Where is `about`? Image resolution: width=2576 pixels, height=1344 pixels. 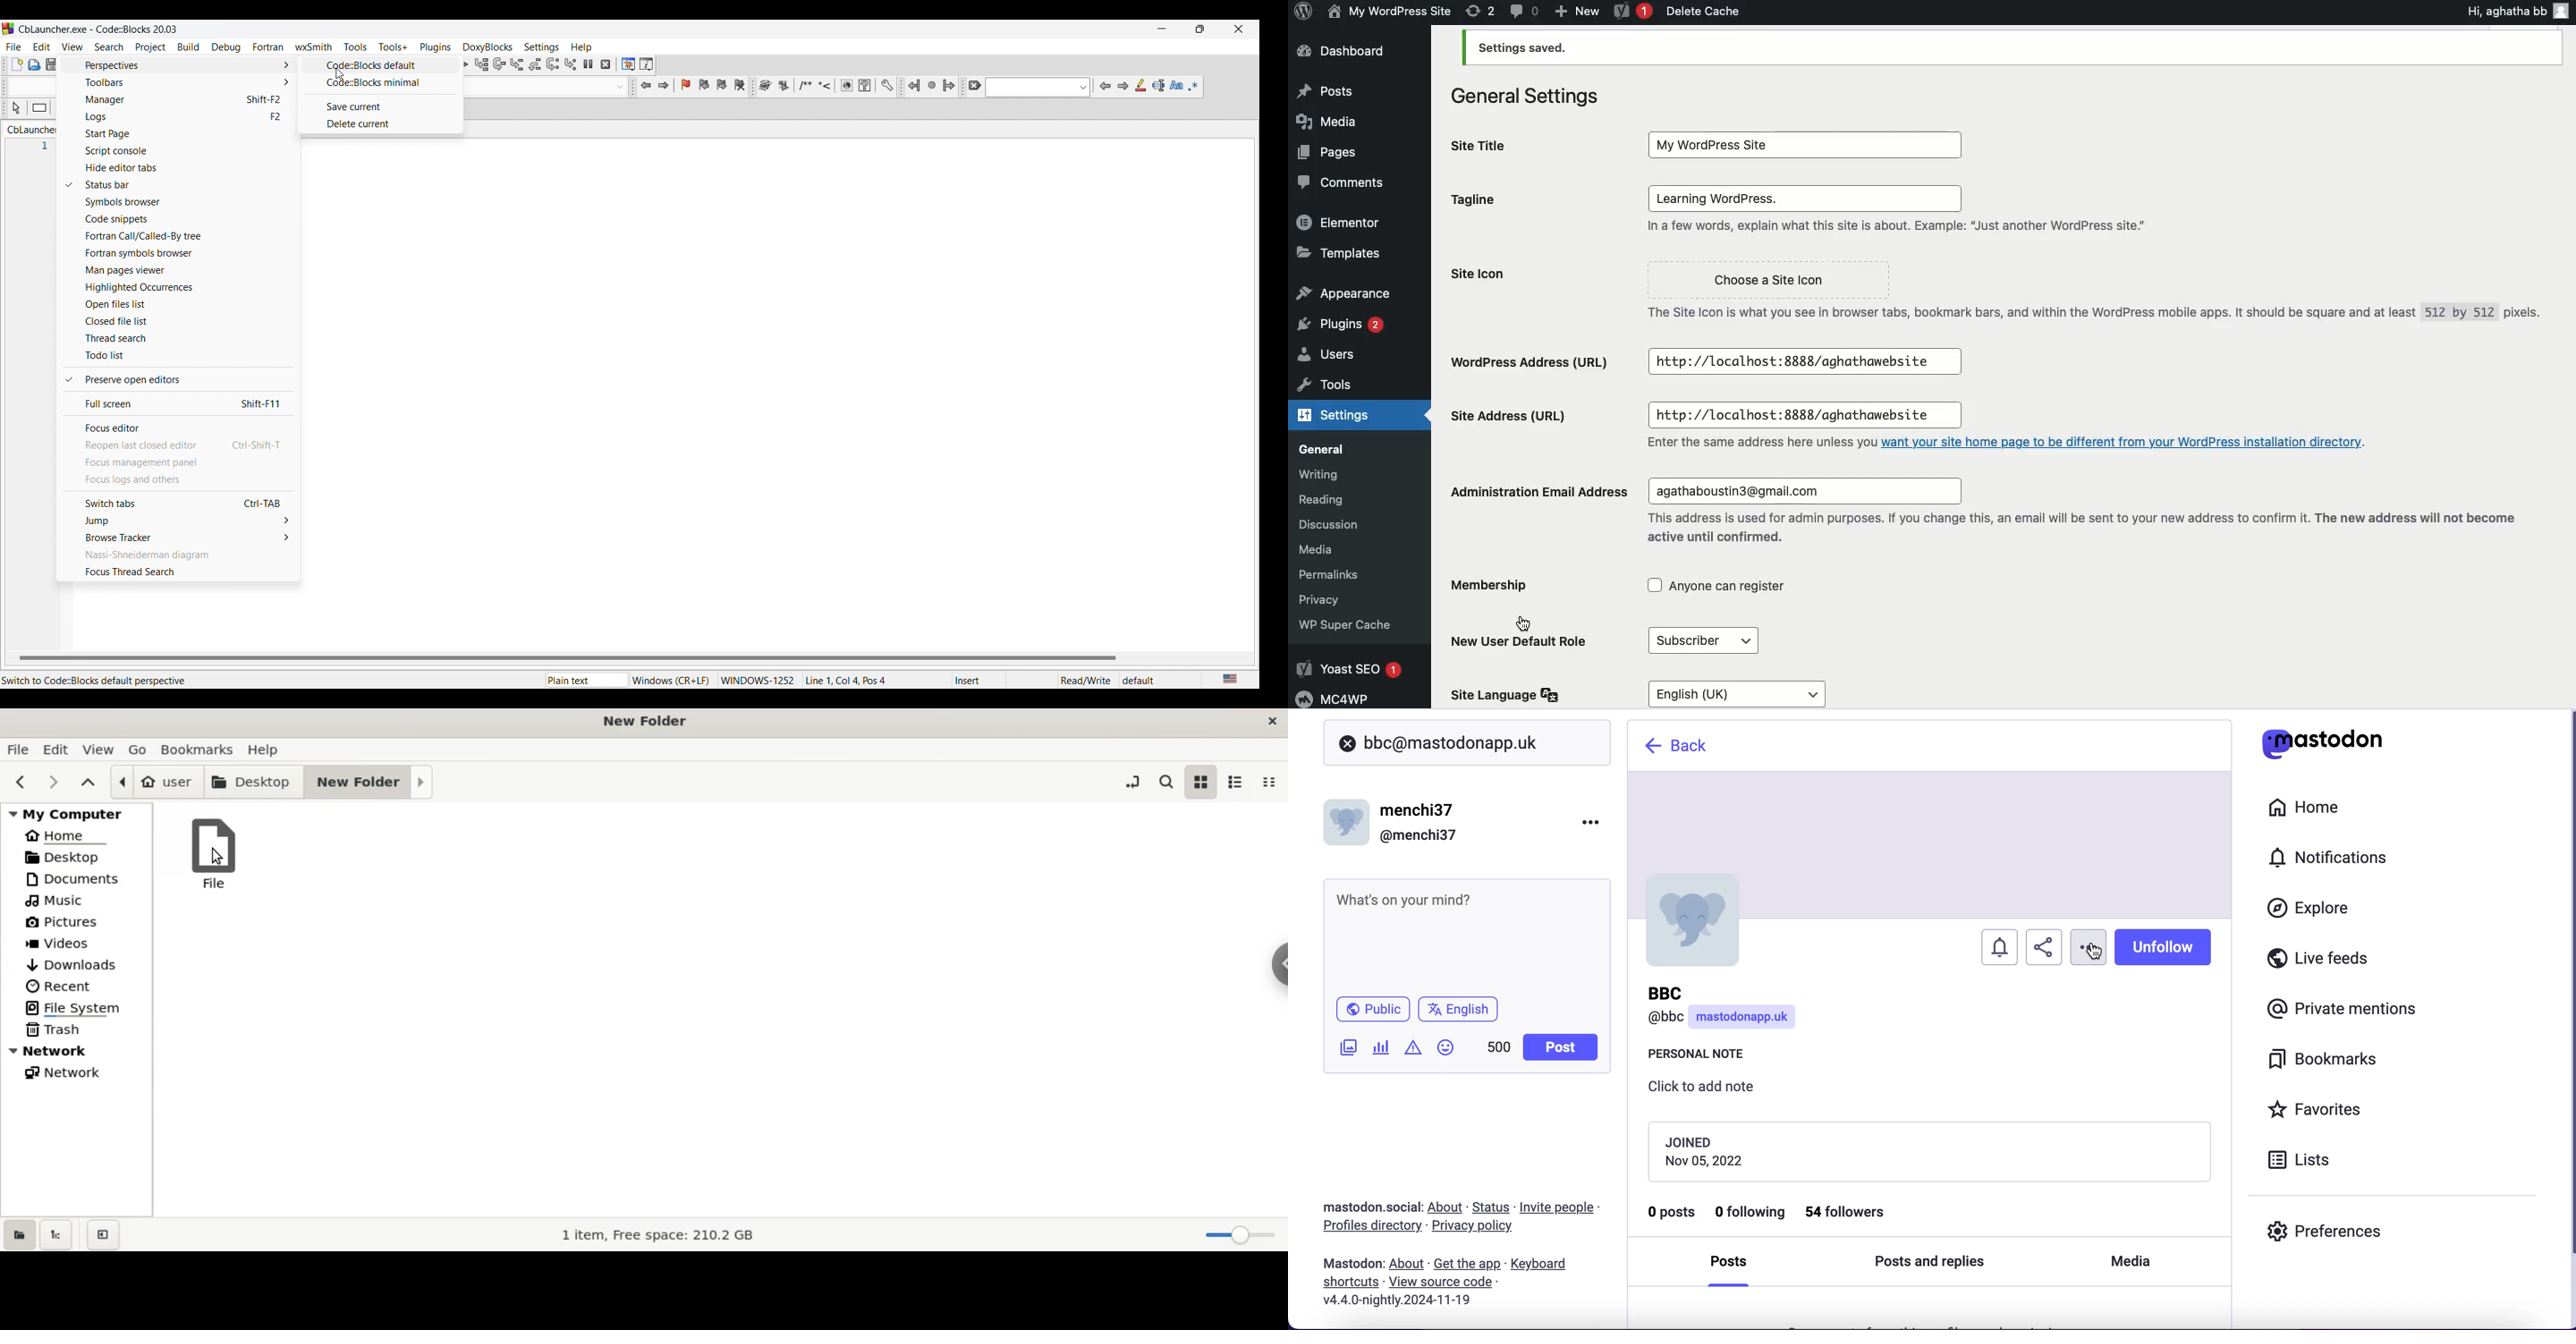 about is located at coordinates (1447, 1208).